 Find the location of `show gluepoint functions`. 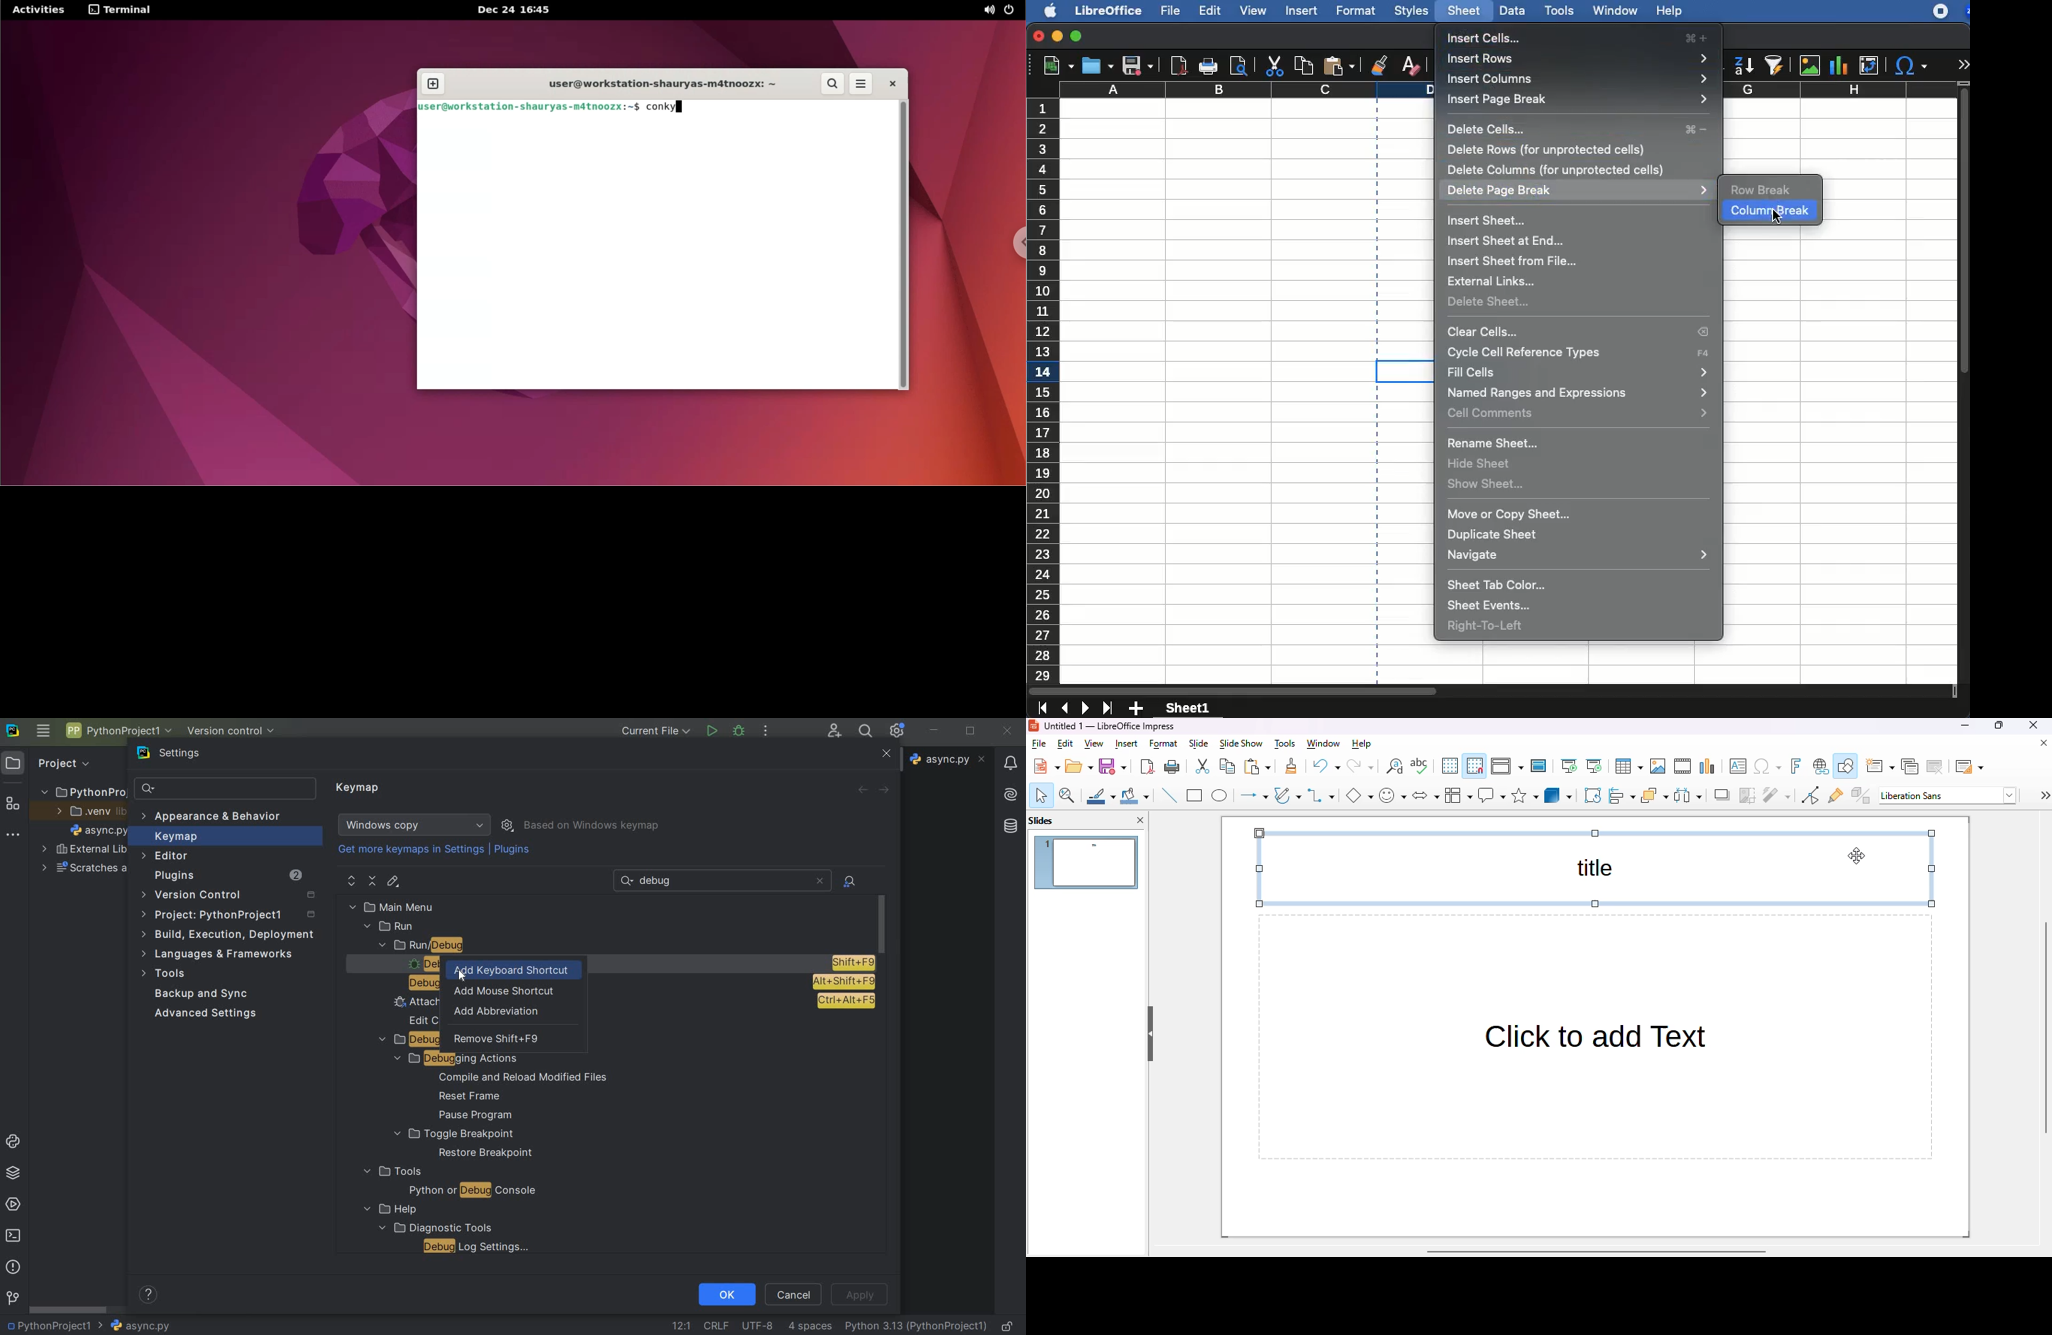

show gluepoint functions is located at coordinates (1836, 795).